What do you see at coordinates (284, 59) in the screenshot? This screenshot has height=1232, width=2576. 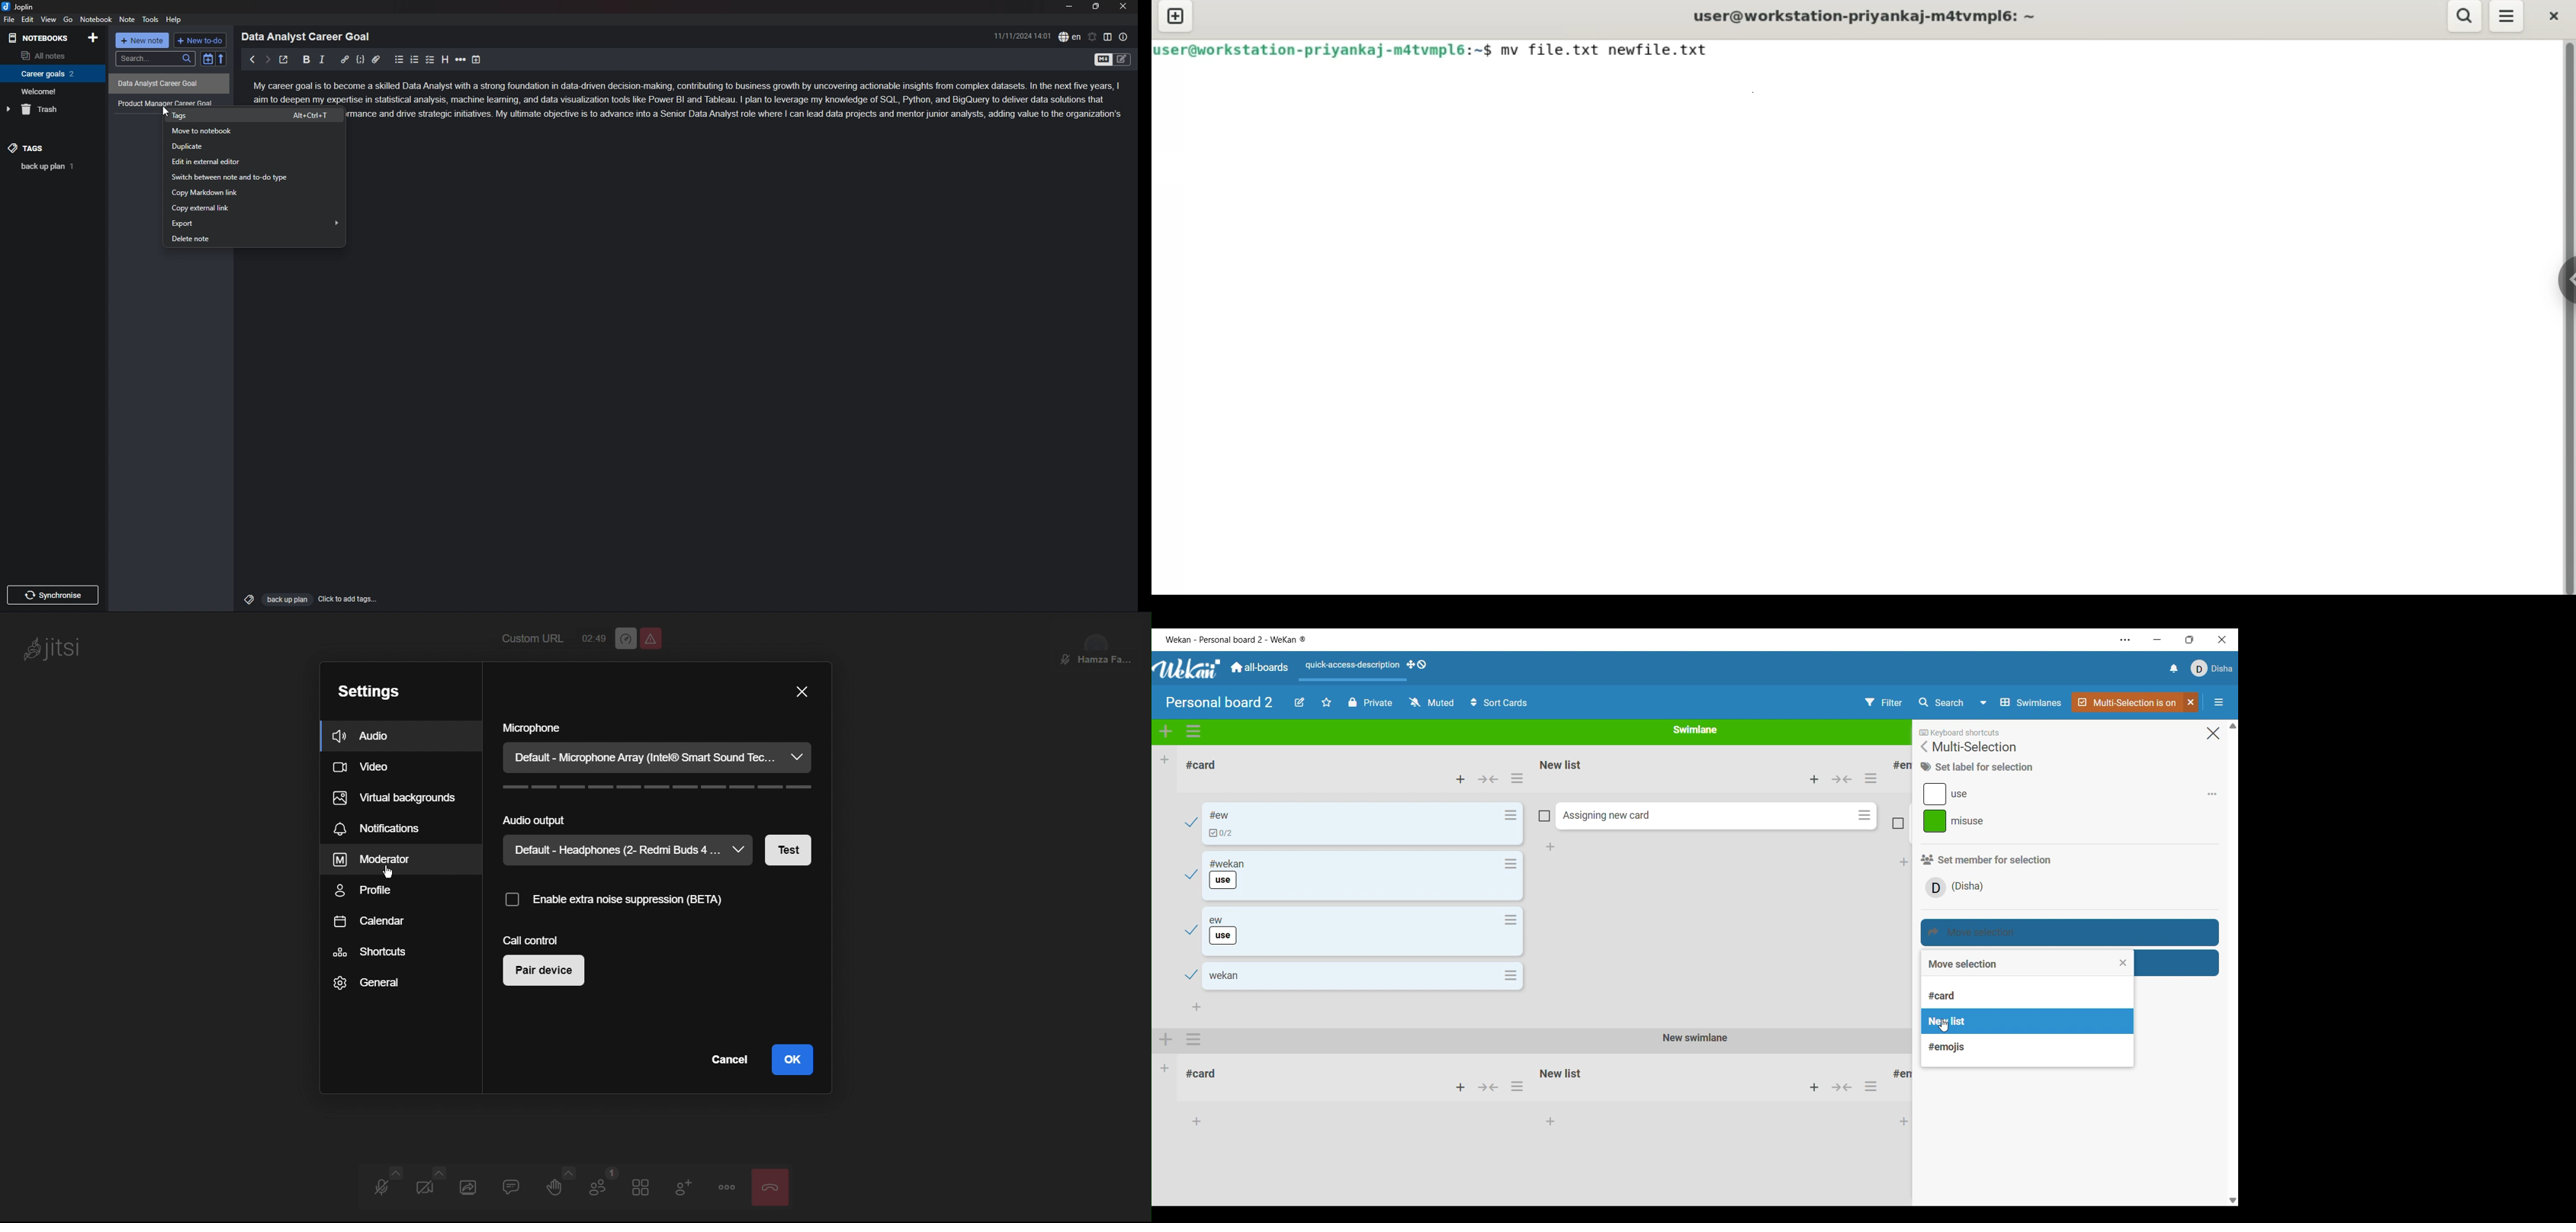 I see `toggle external editor` at bounding box center [284, 59].